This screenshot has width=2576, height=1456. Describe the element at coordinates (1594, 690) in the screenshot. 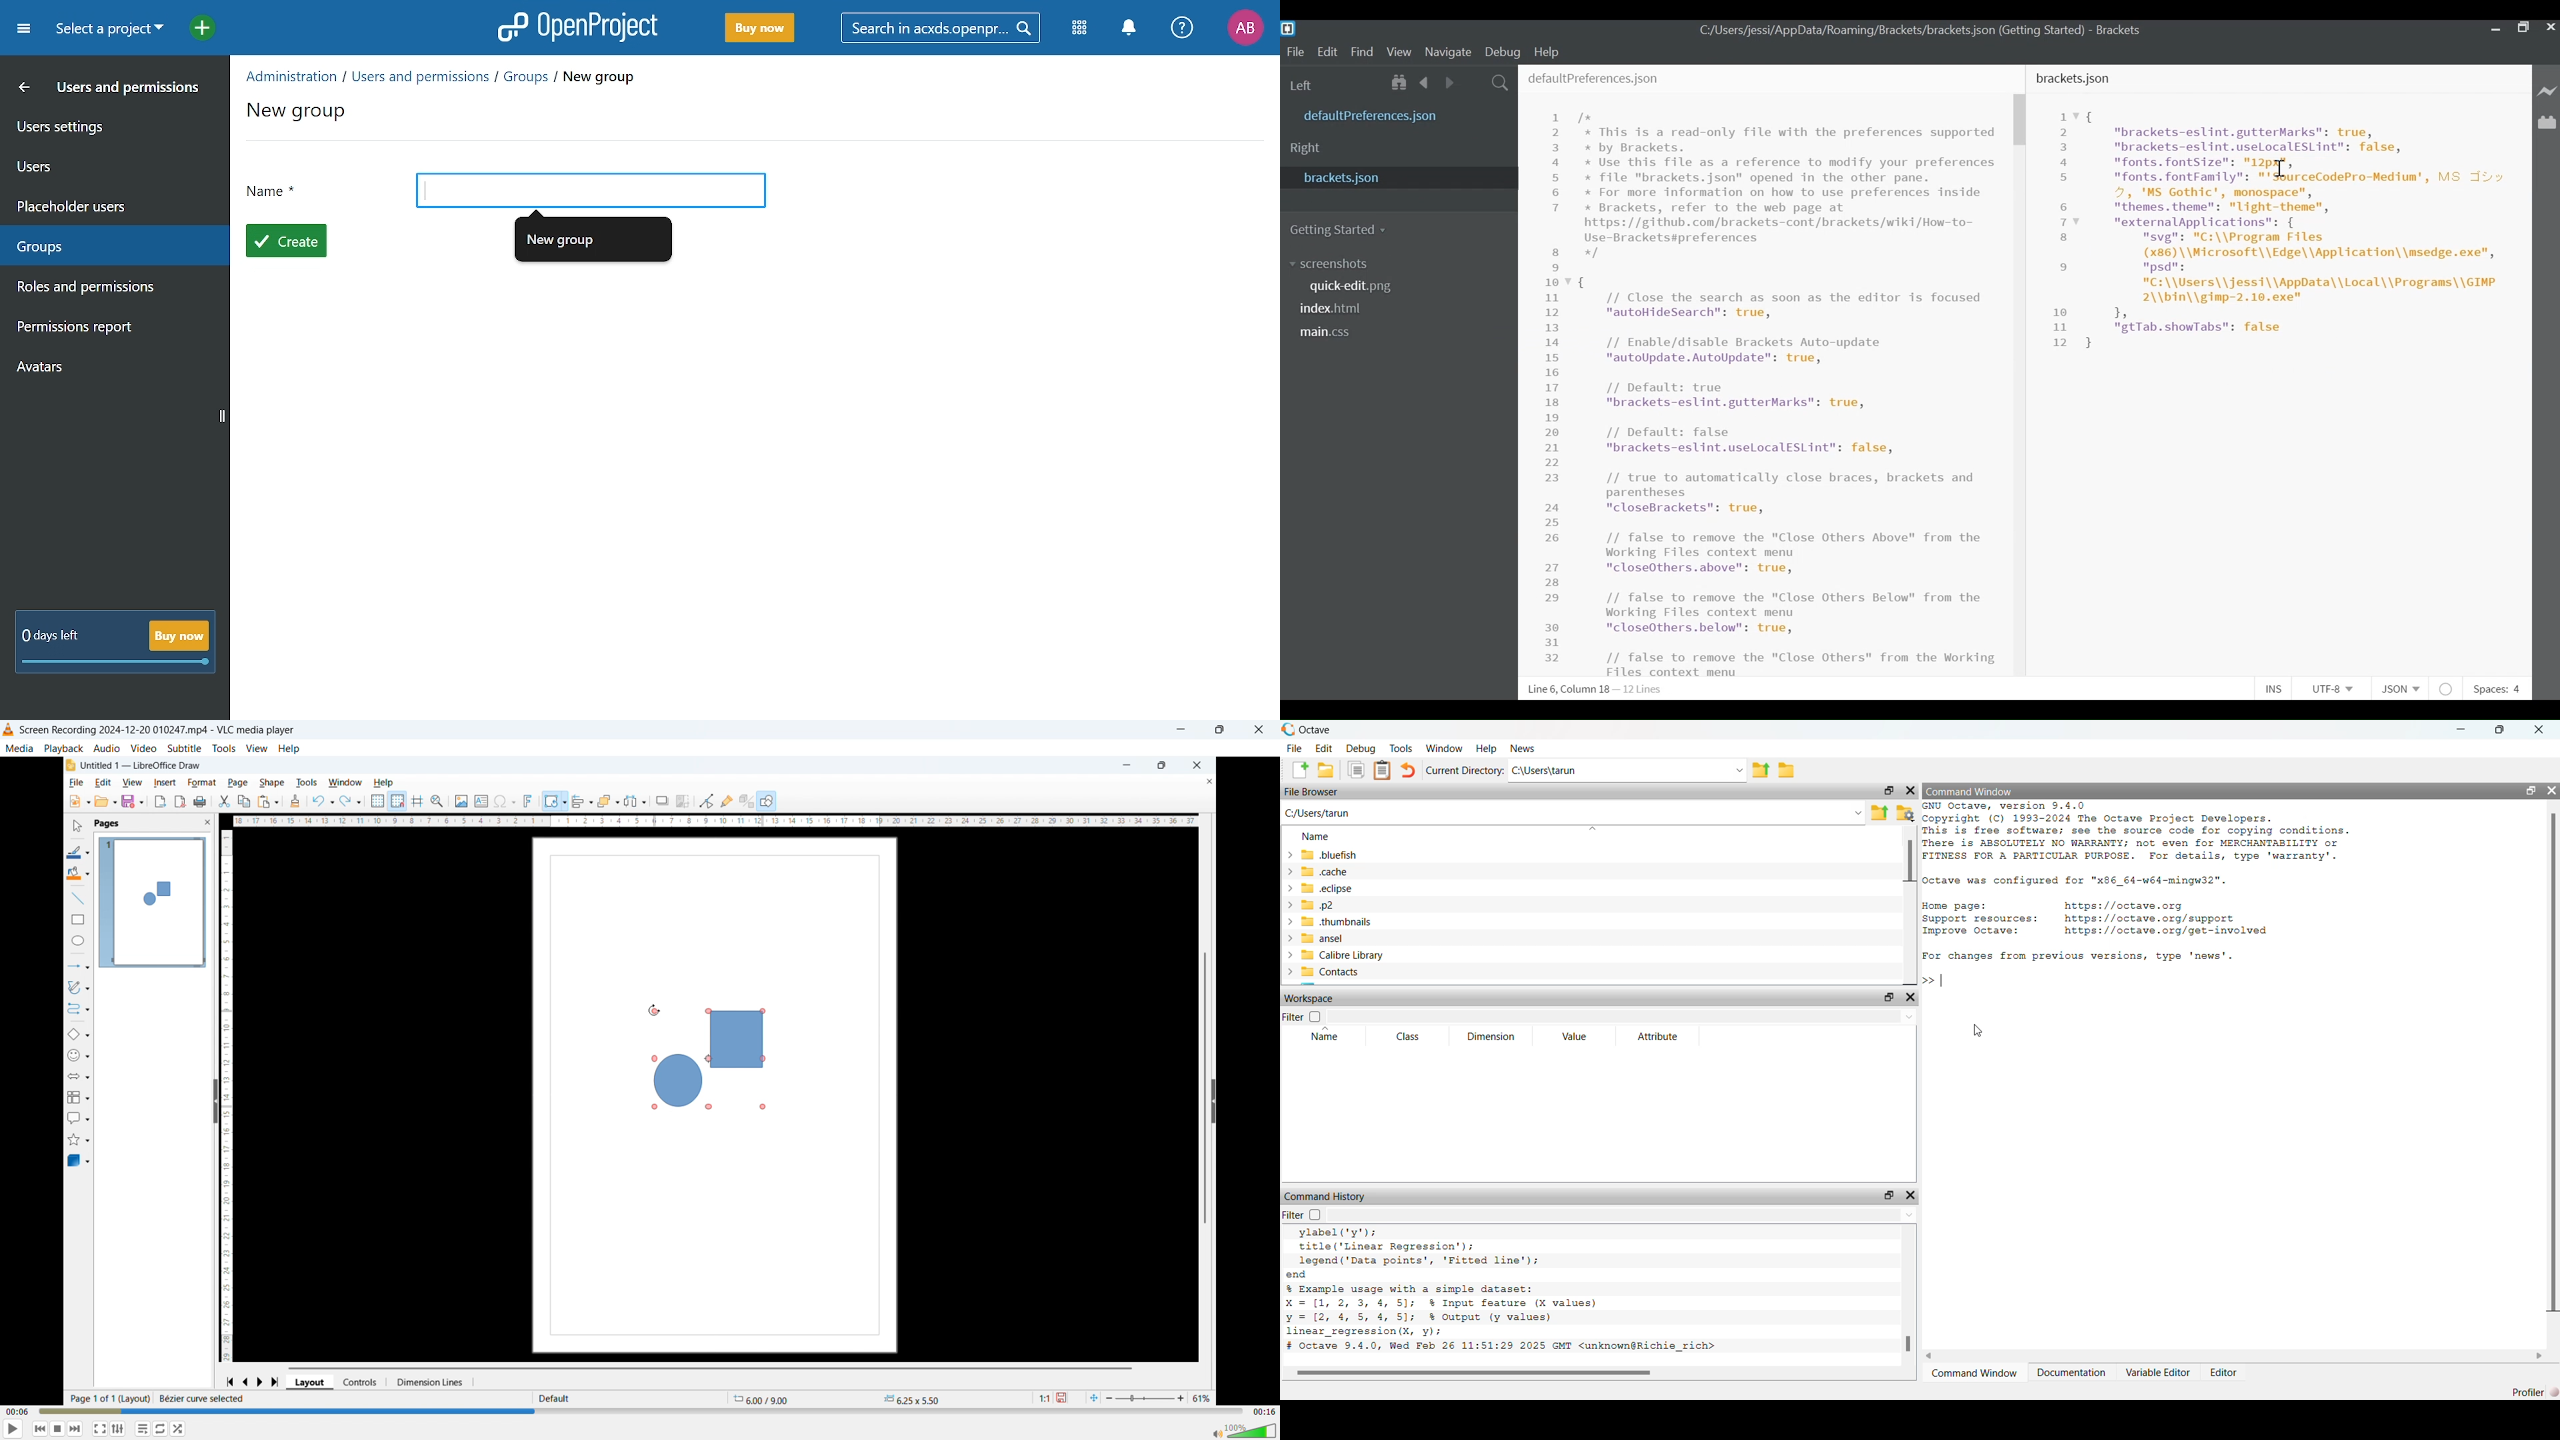

I see `Line 6, Column 18 - 12 Lines` at that location.